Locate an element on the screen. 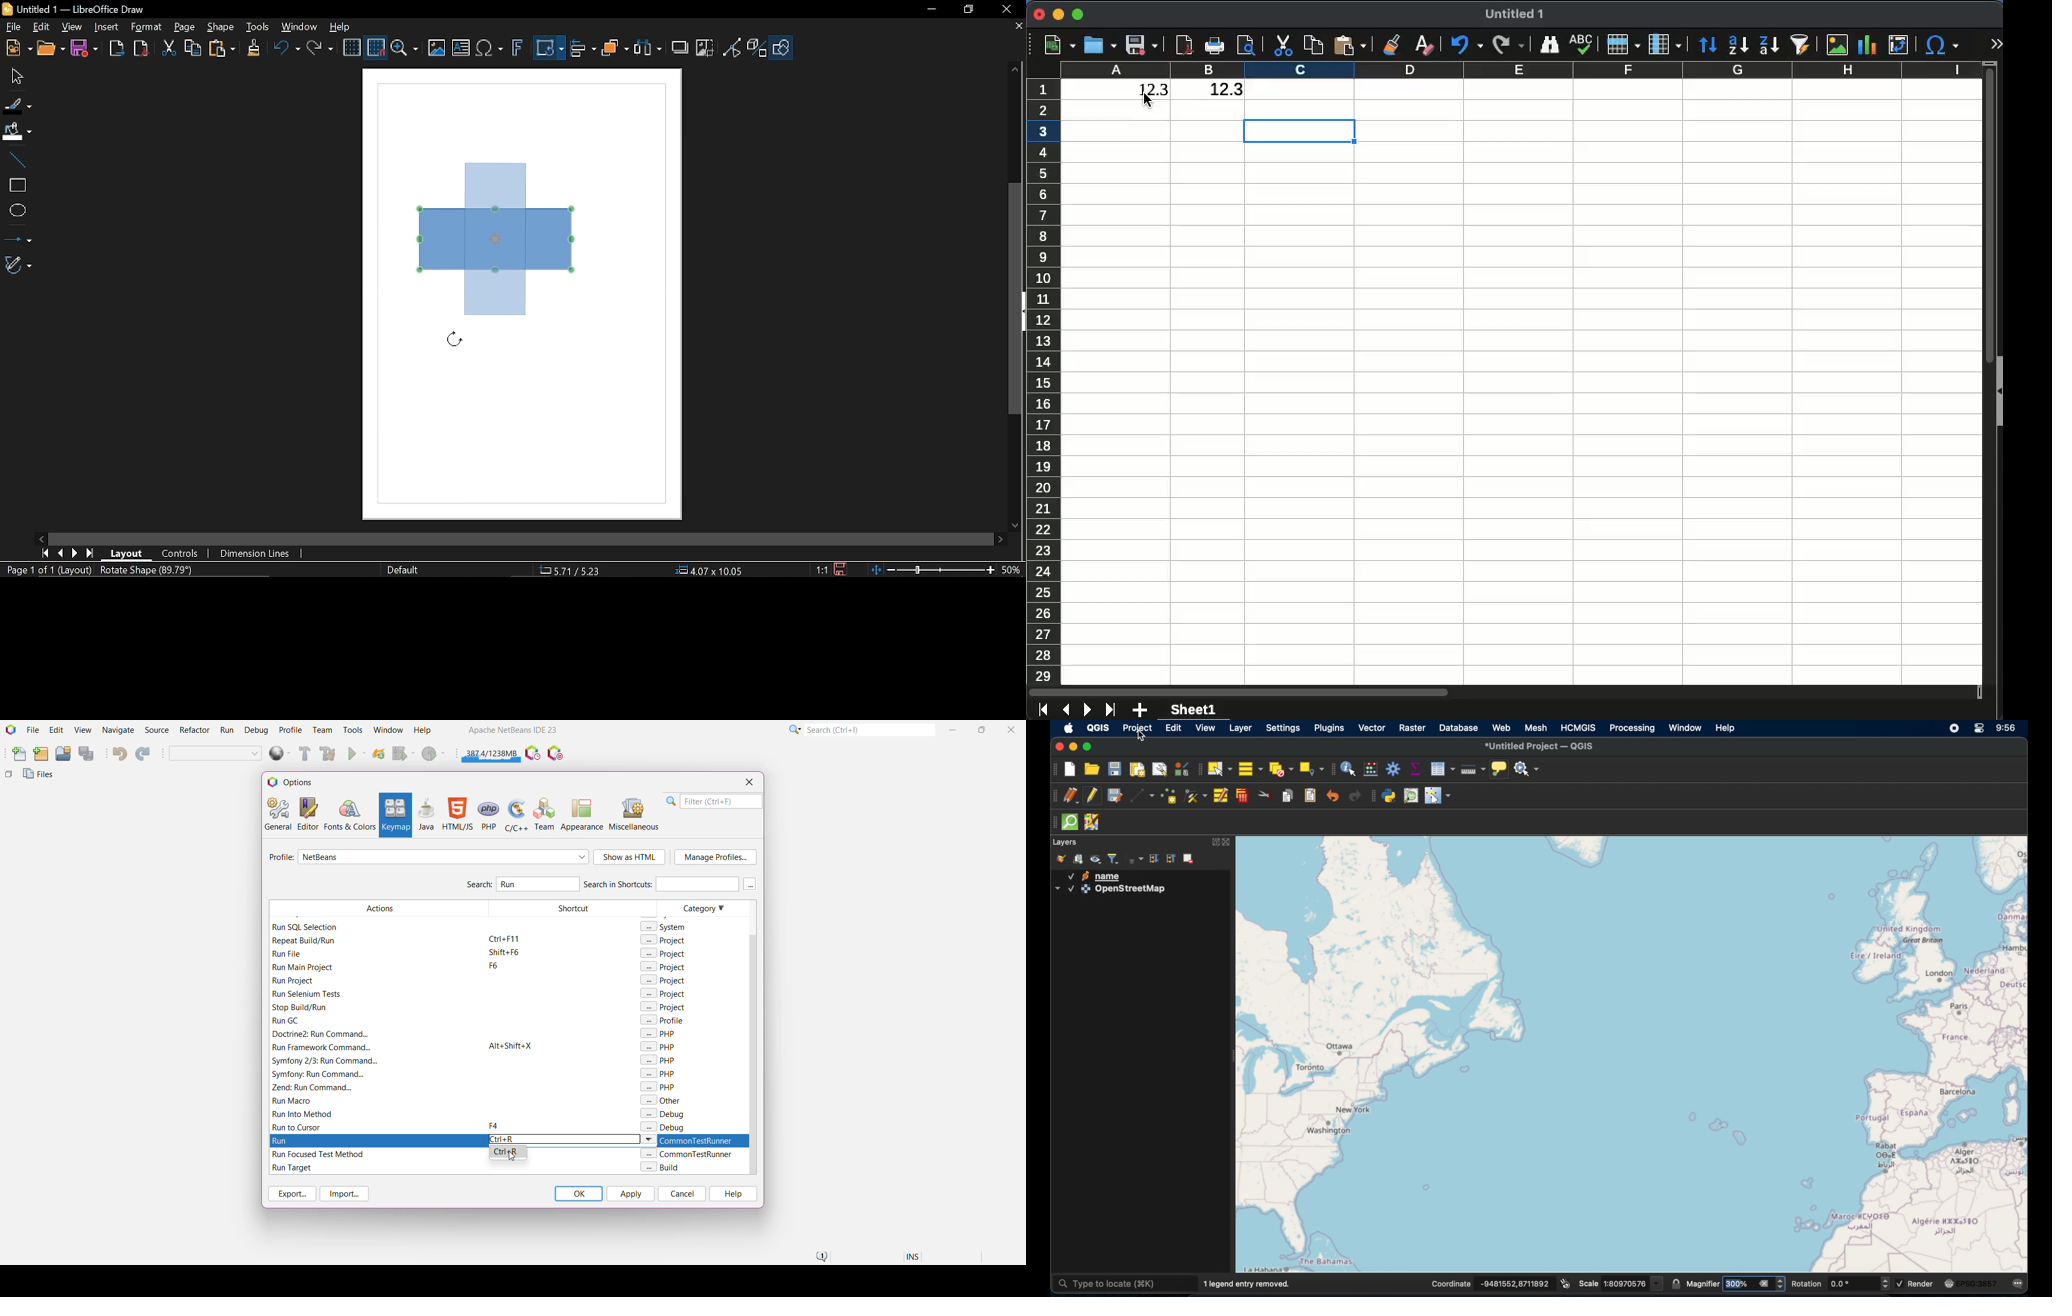 The width and height of the screenshot is (2072, 1316). Profile is located at coordinates (291, 730).